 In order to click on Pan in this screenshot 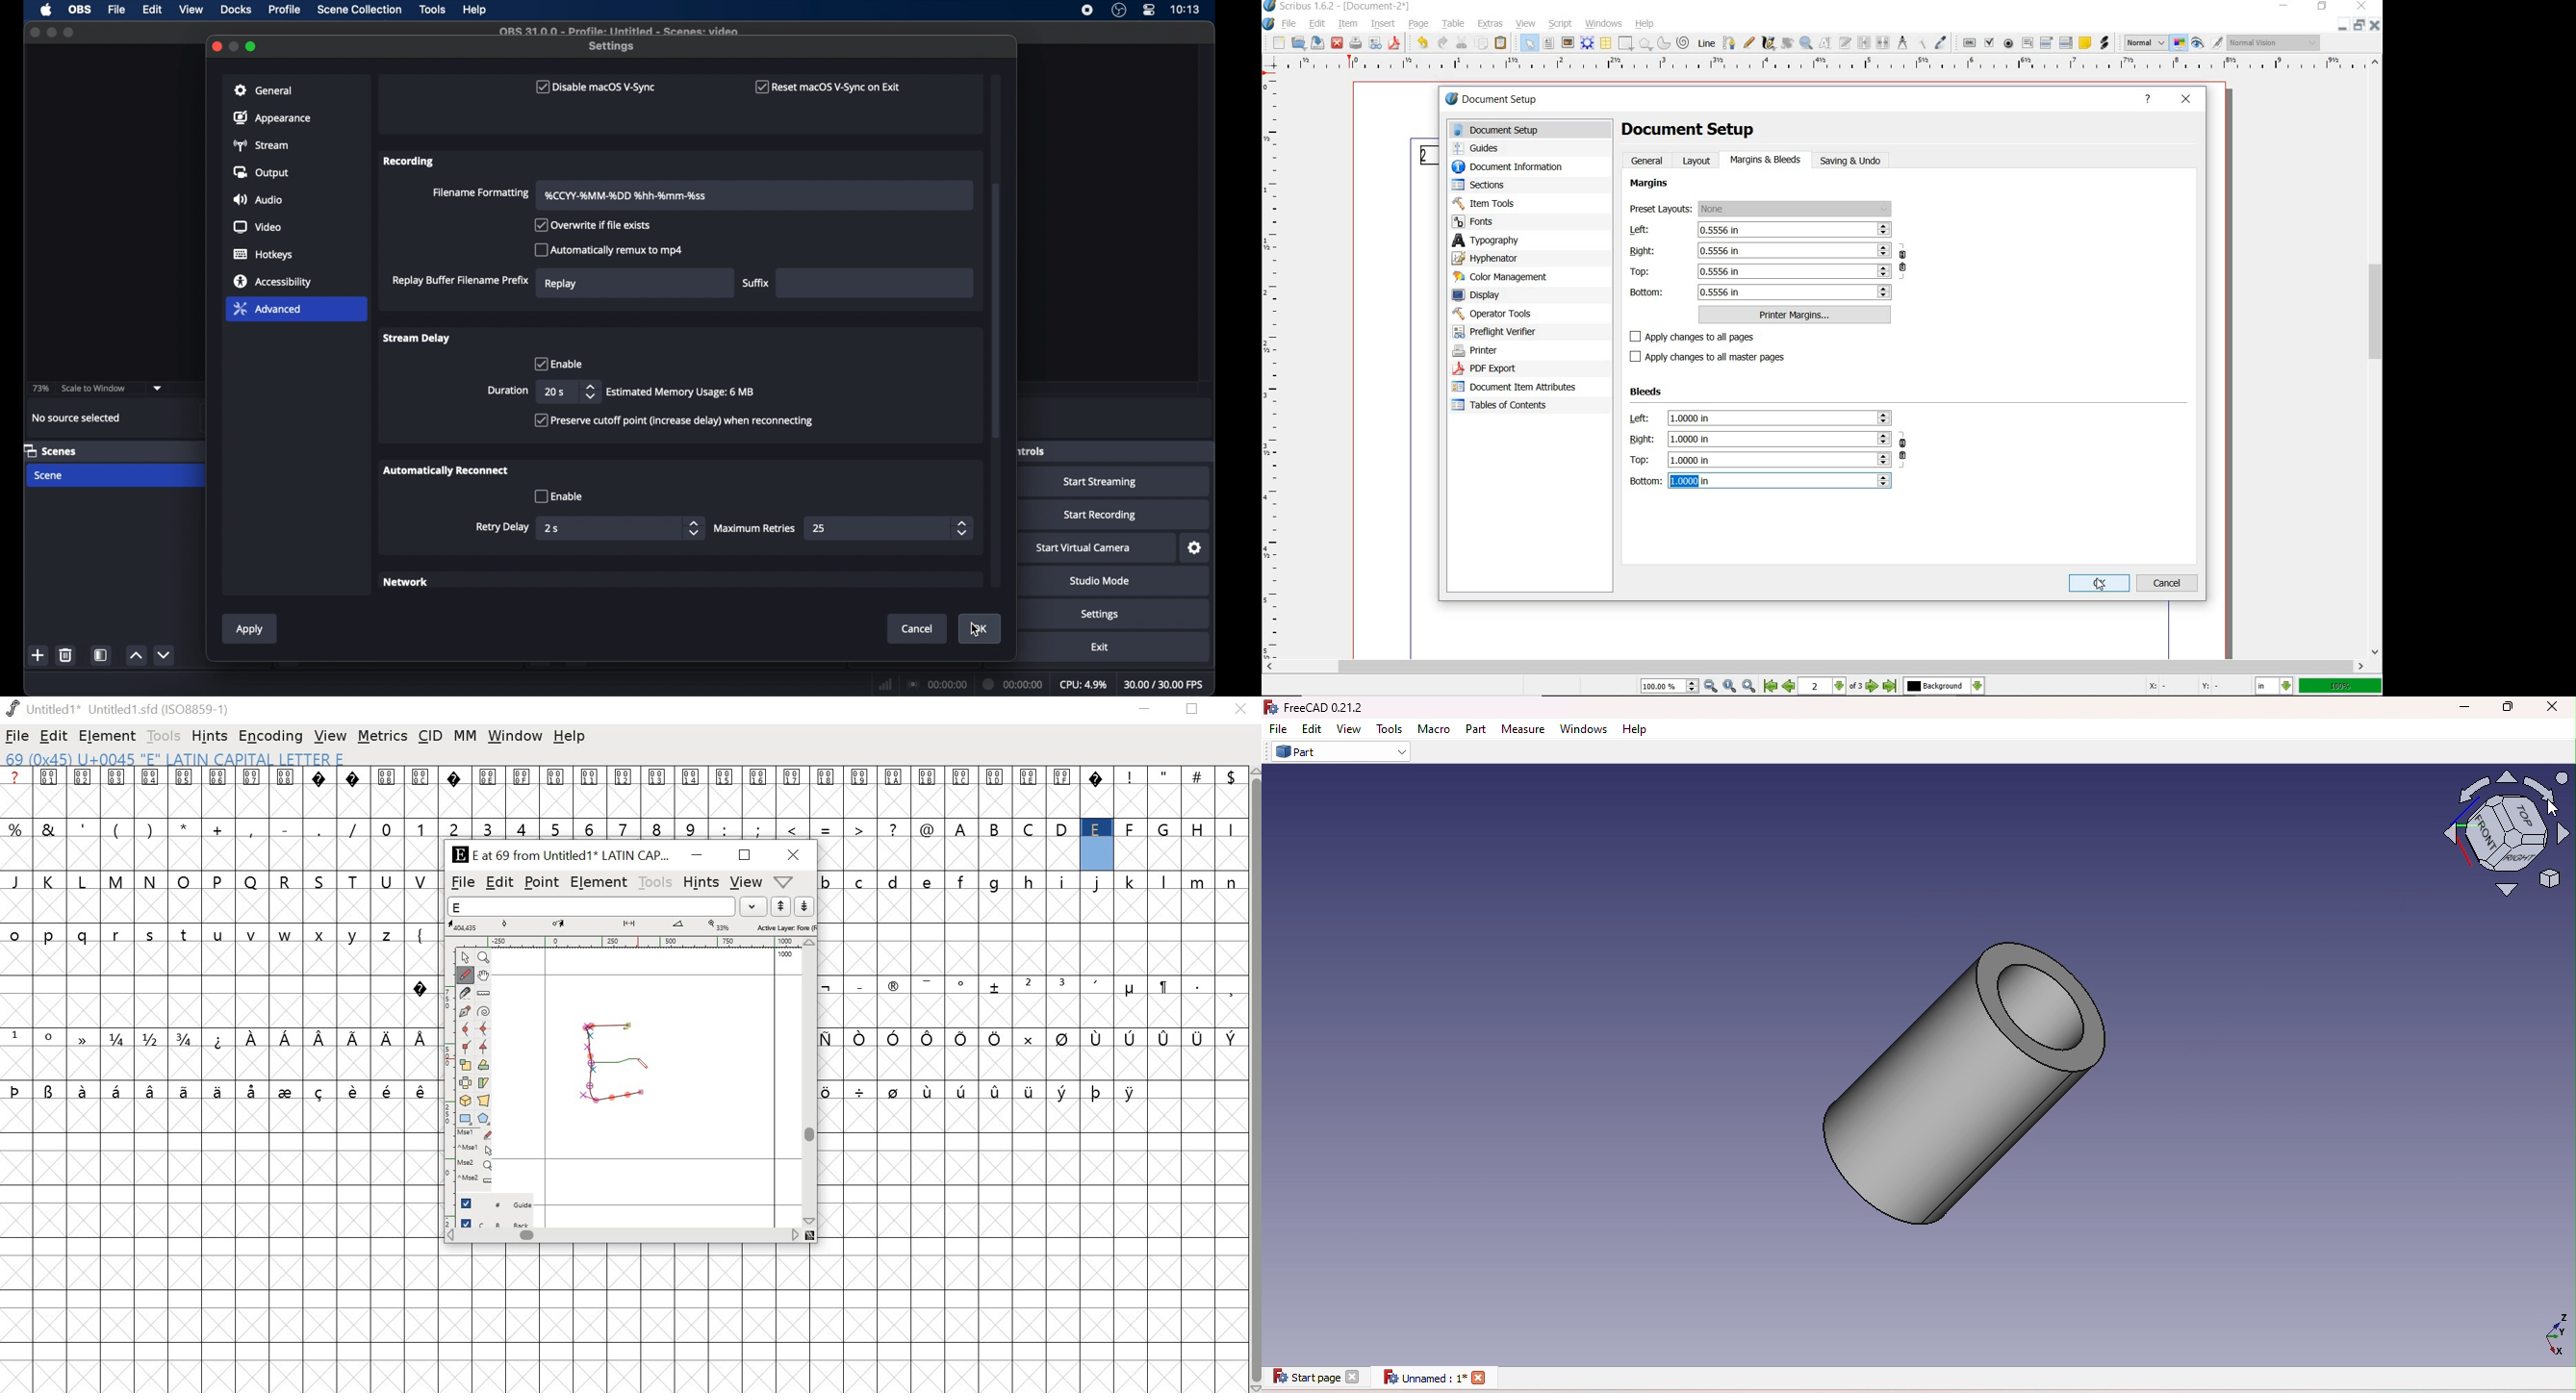, I will do `click(486, 975)`.